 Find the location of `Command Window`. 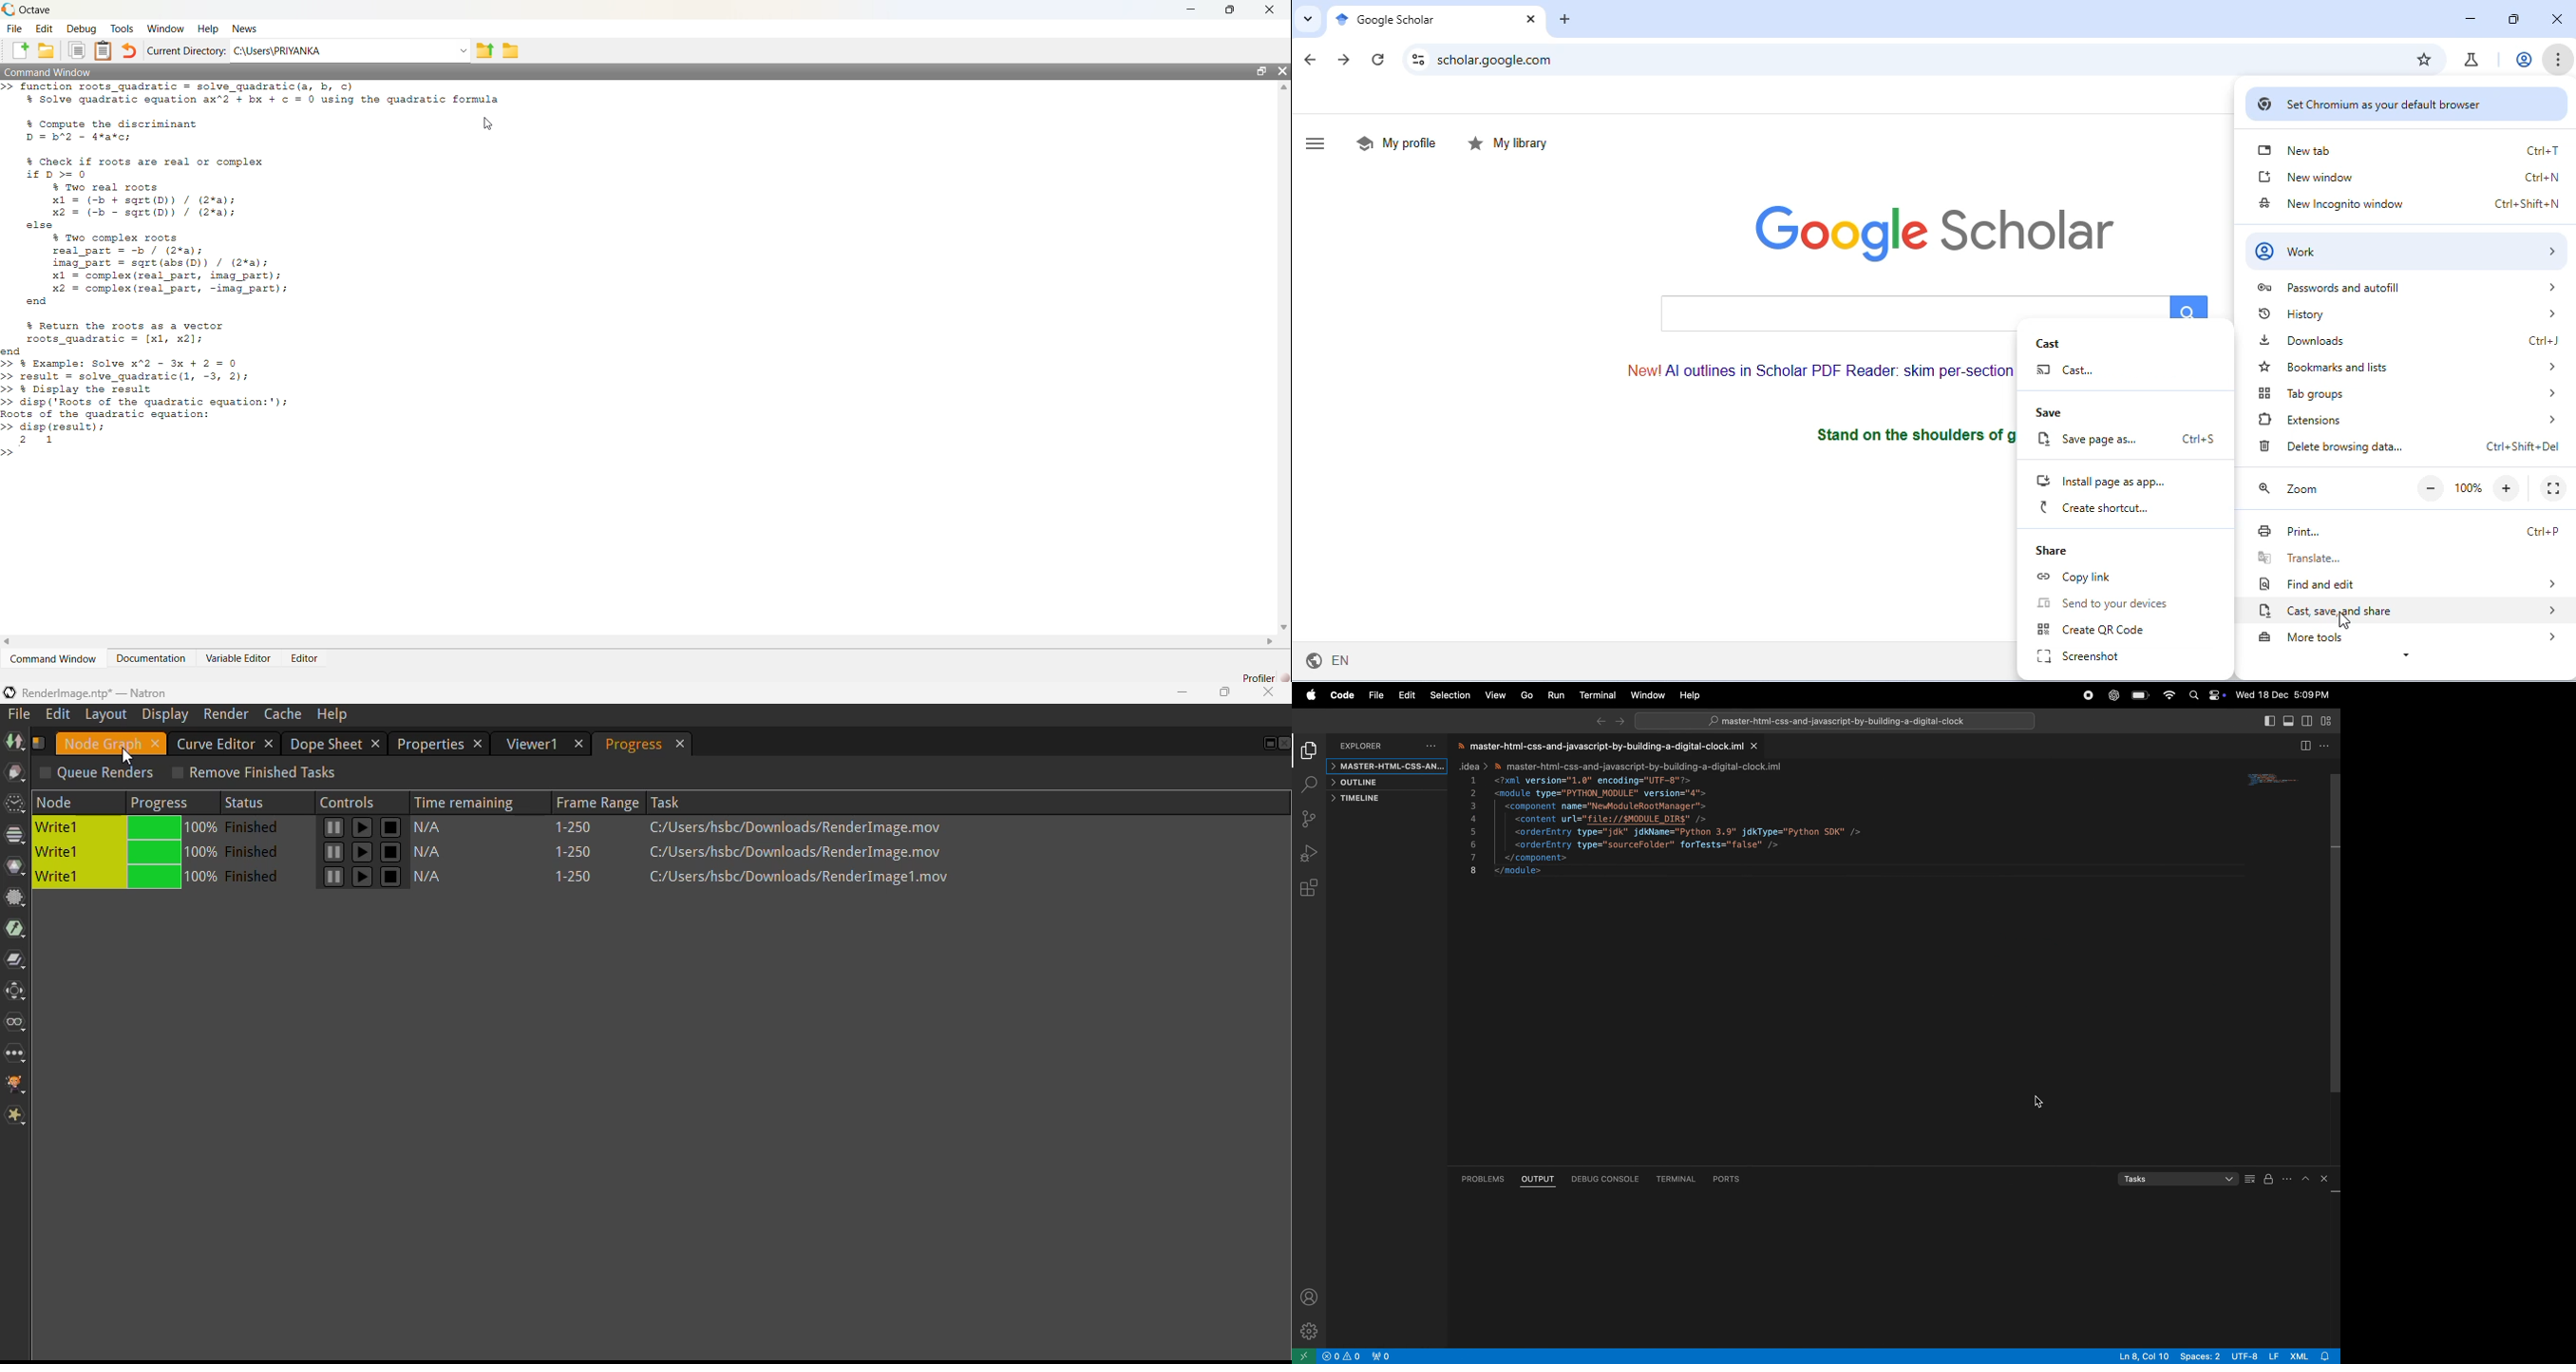

Command Window is located at coordinates (55, 658).